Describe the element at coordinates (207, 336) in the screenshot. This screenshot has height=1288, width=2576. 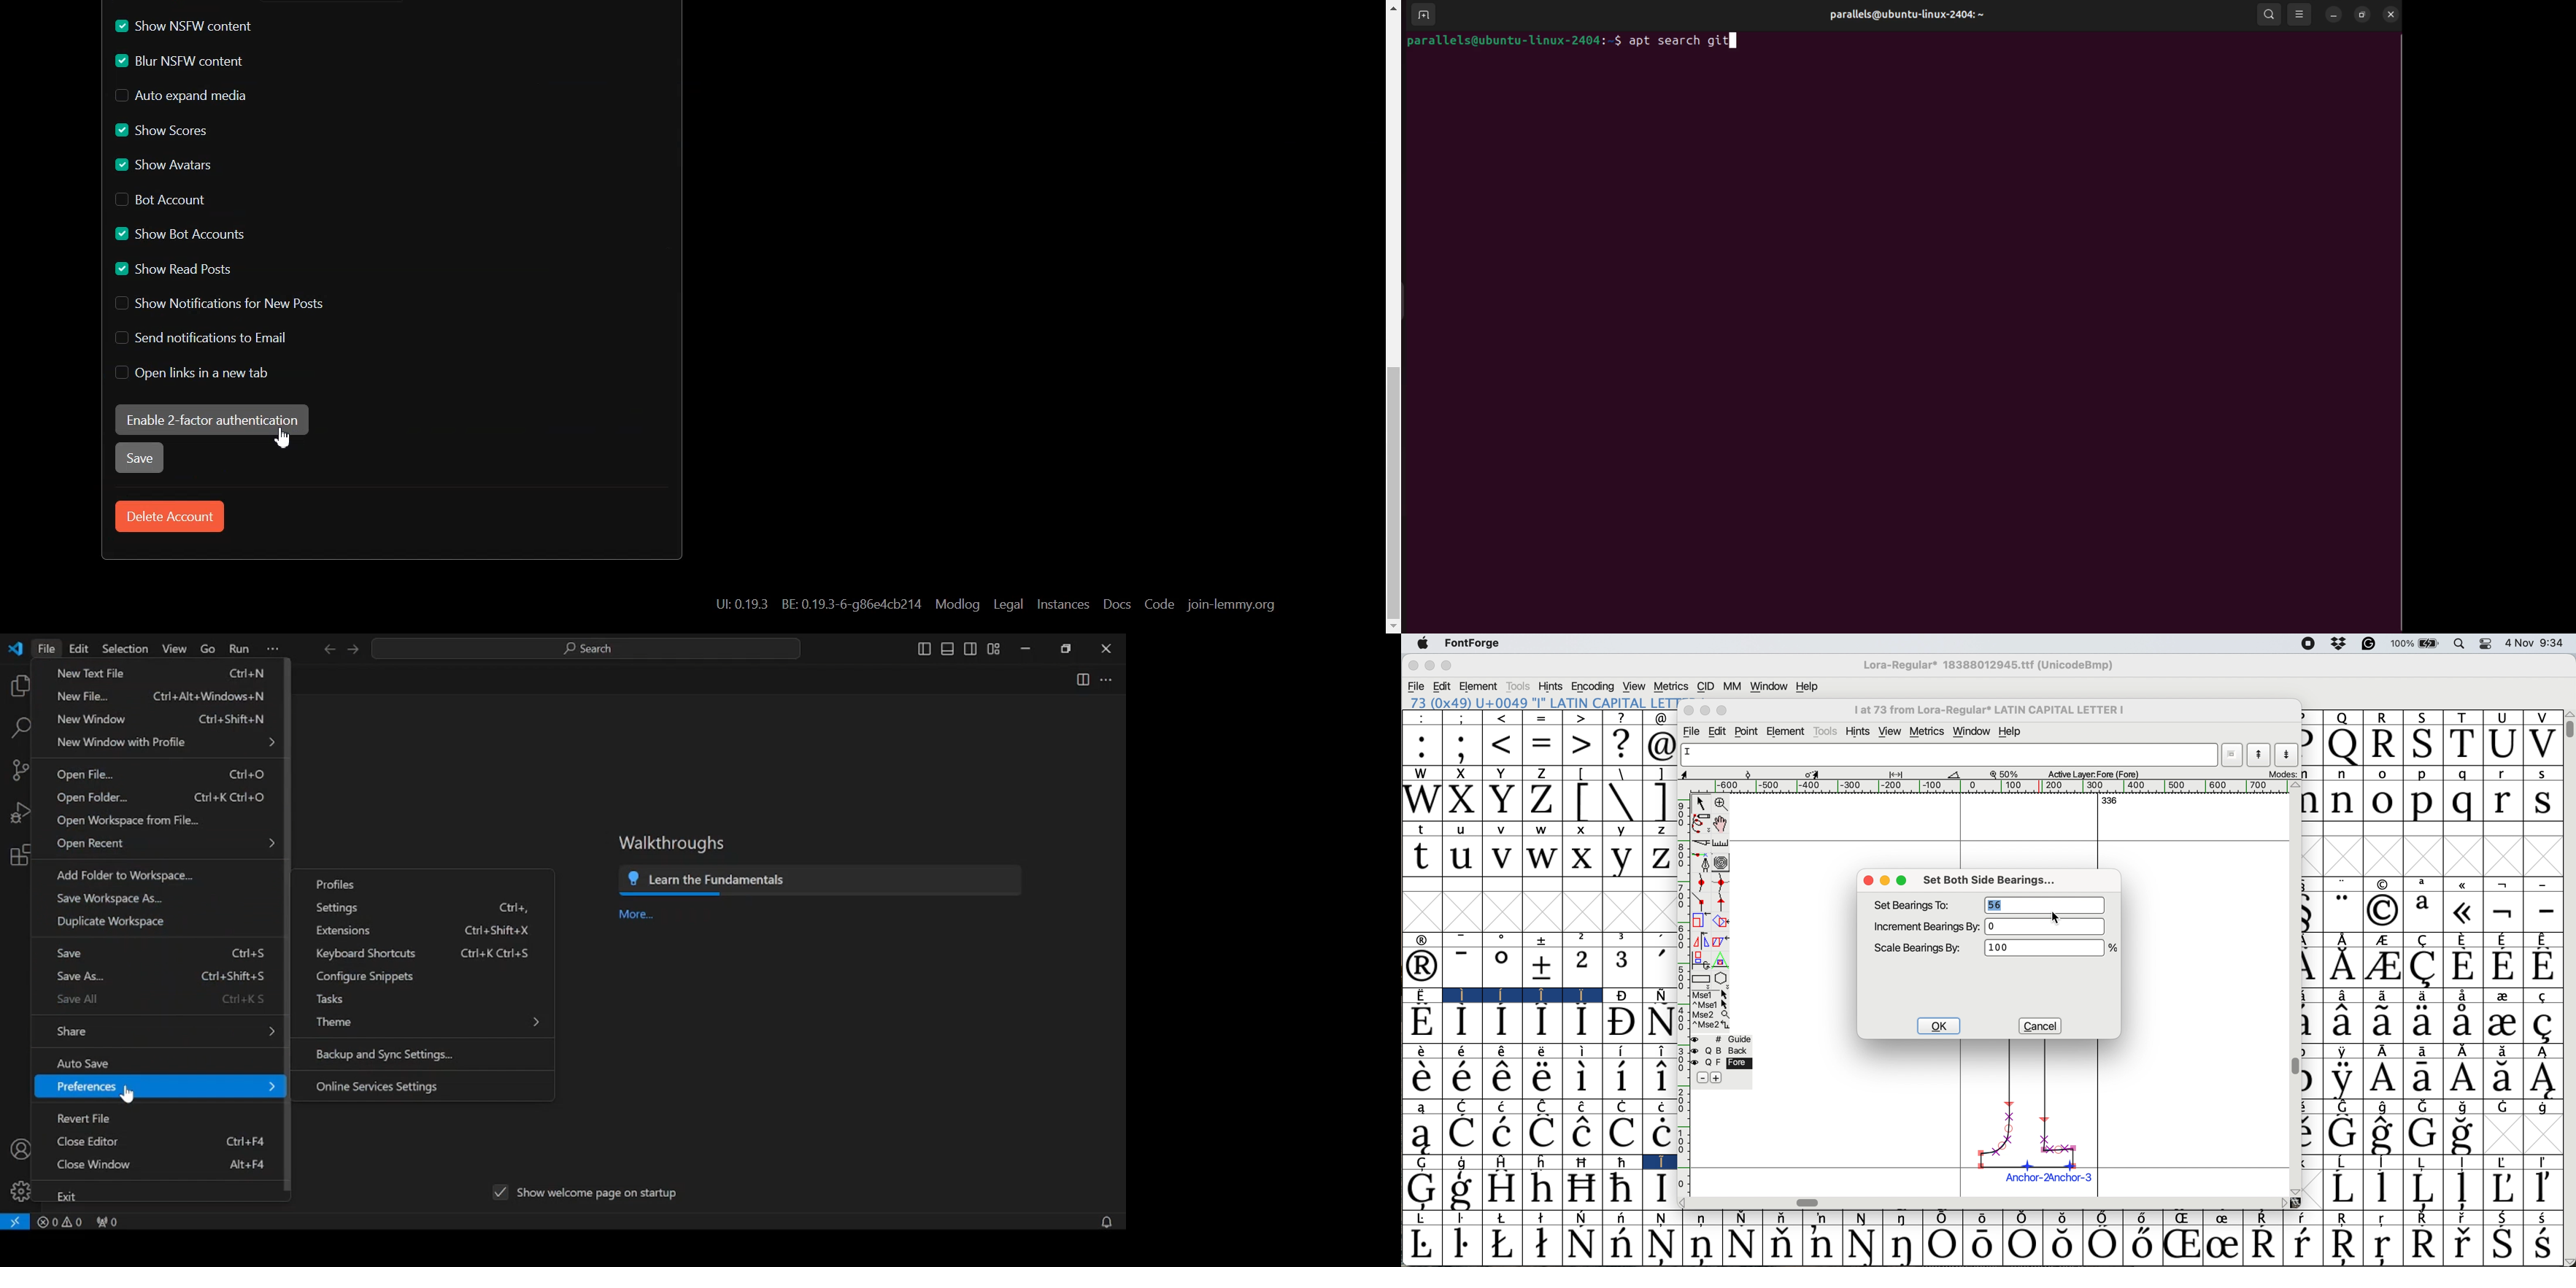
I see `Disable Send notification to Email` at that location.